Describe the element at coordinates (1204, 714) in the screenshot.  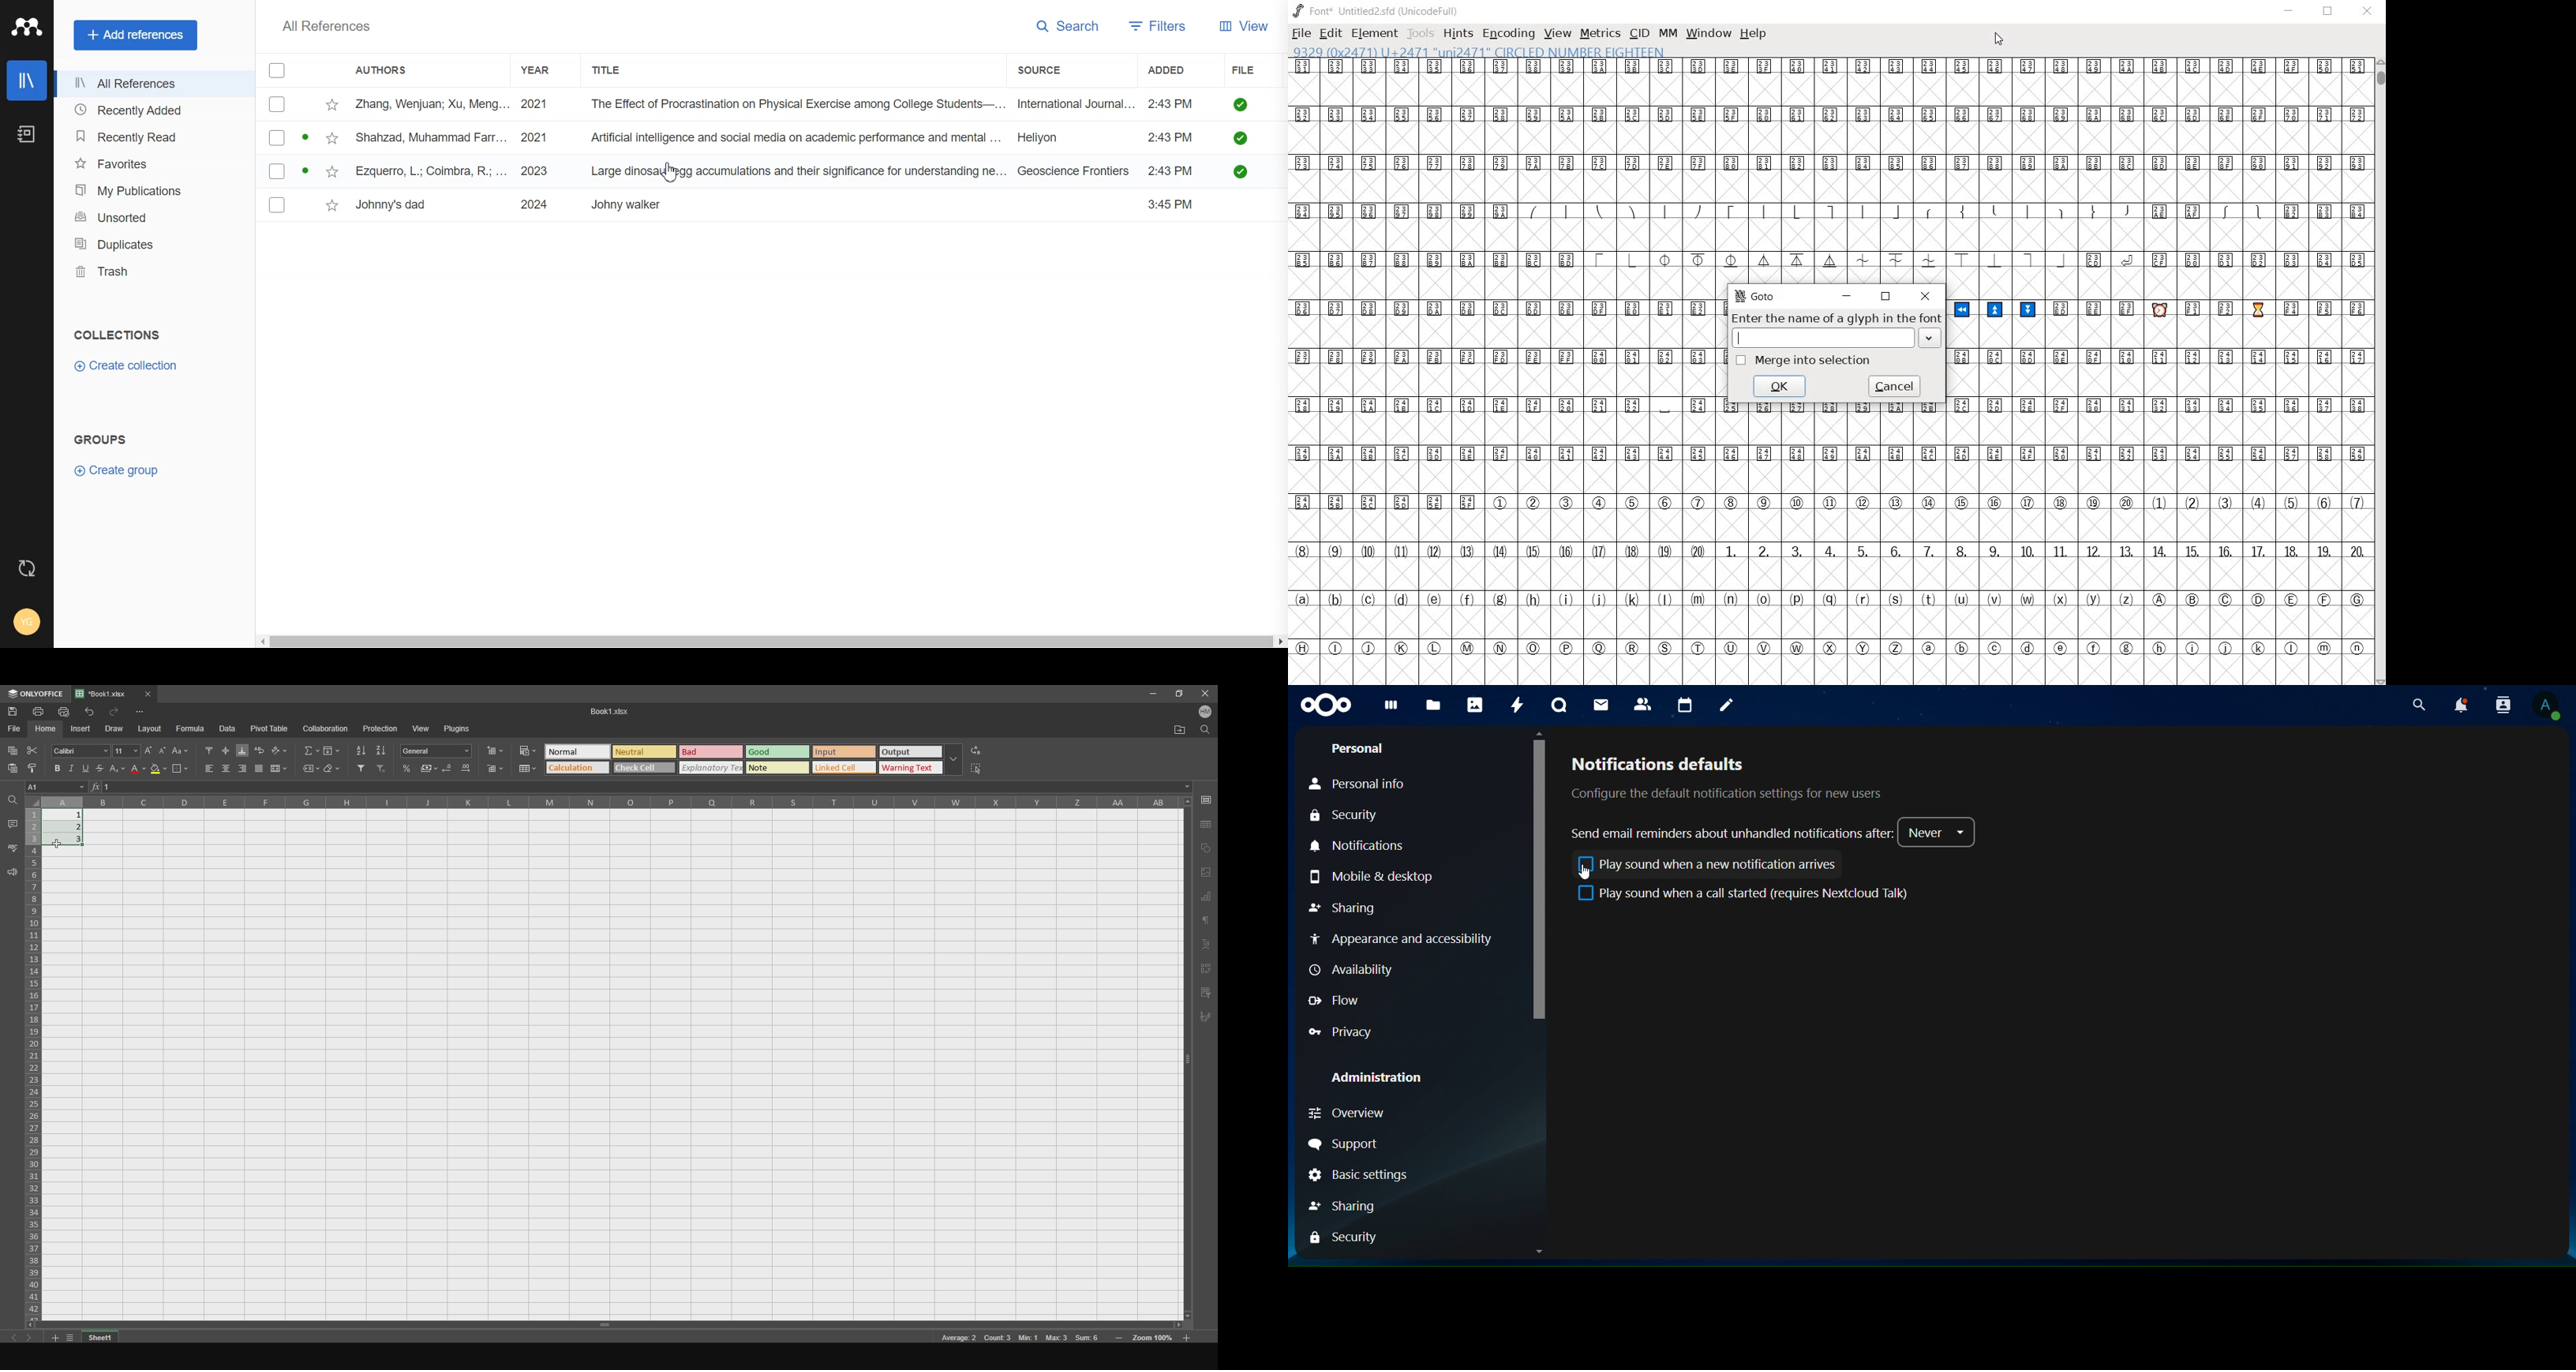
I see `user` at that location.